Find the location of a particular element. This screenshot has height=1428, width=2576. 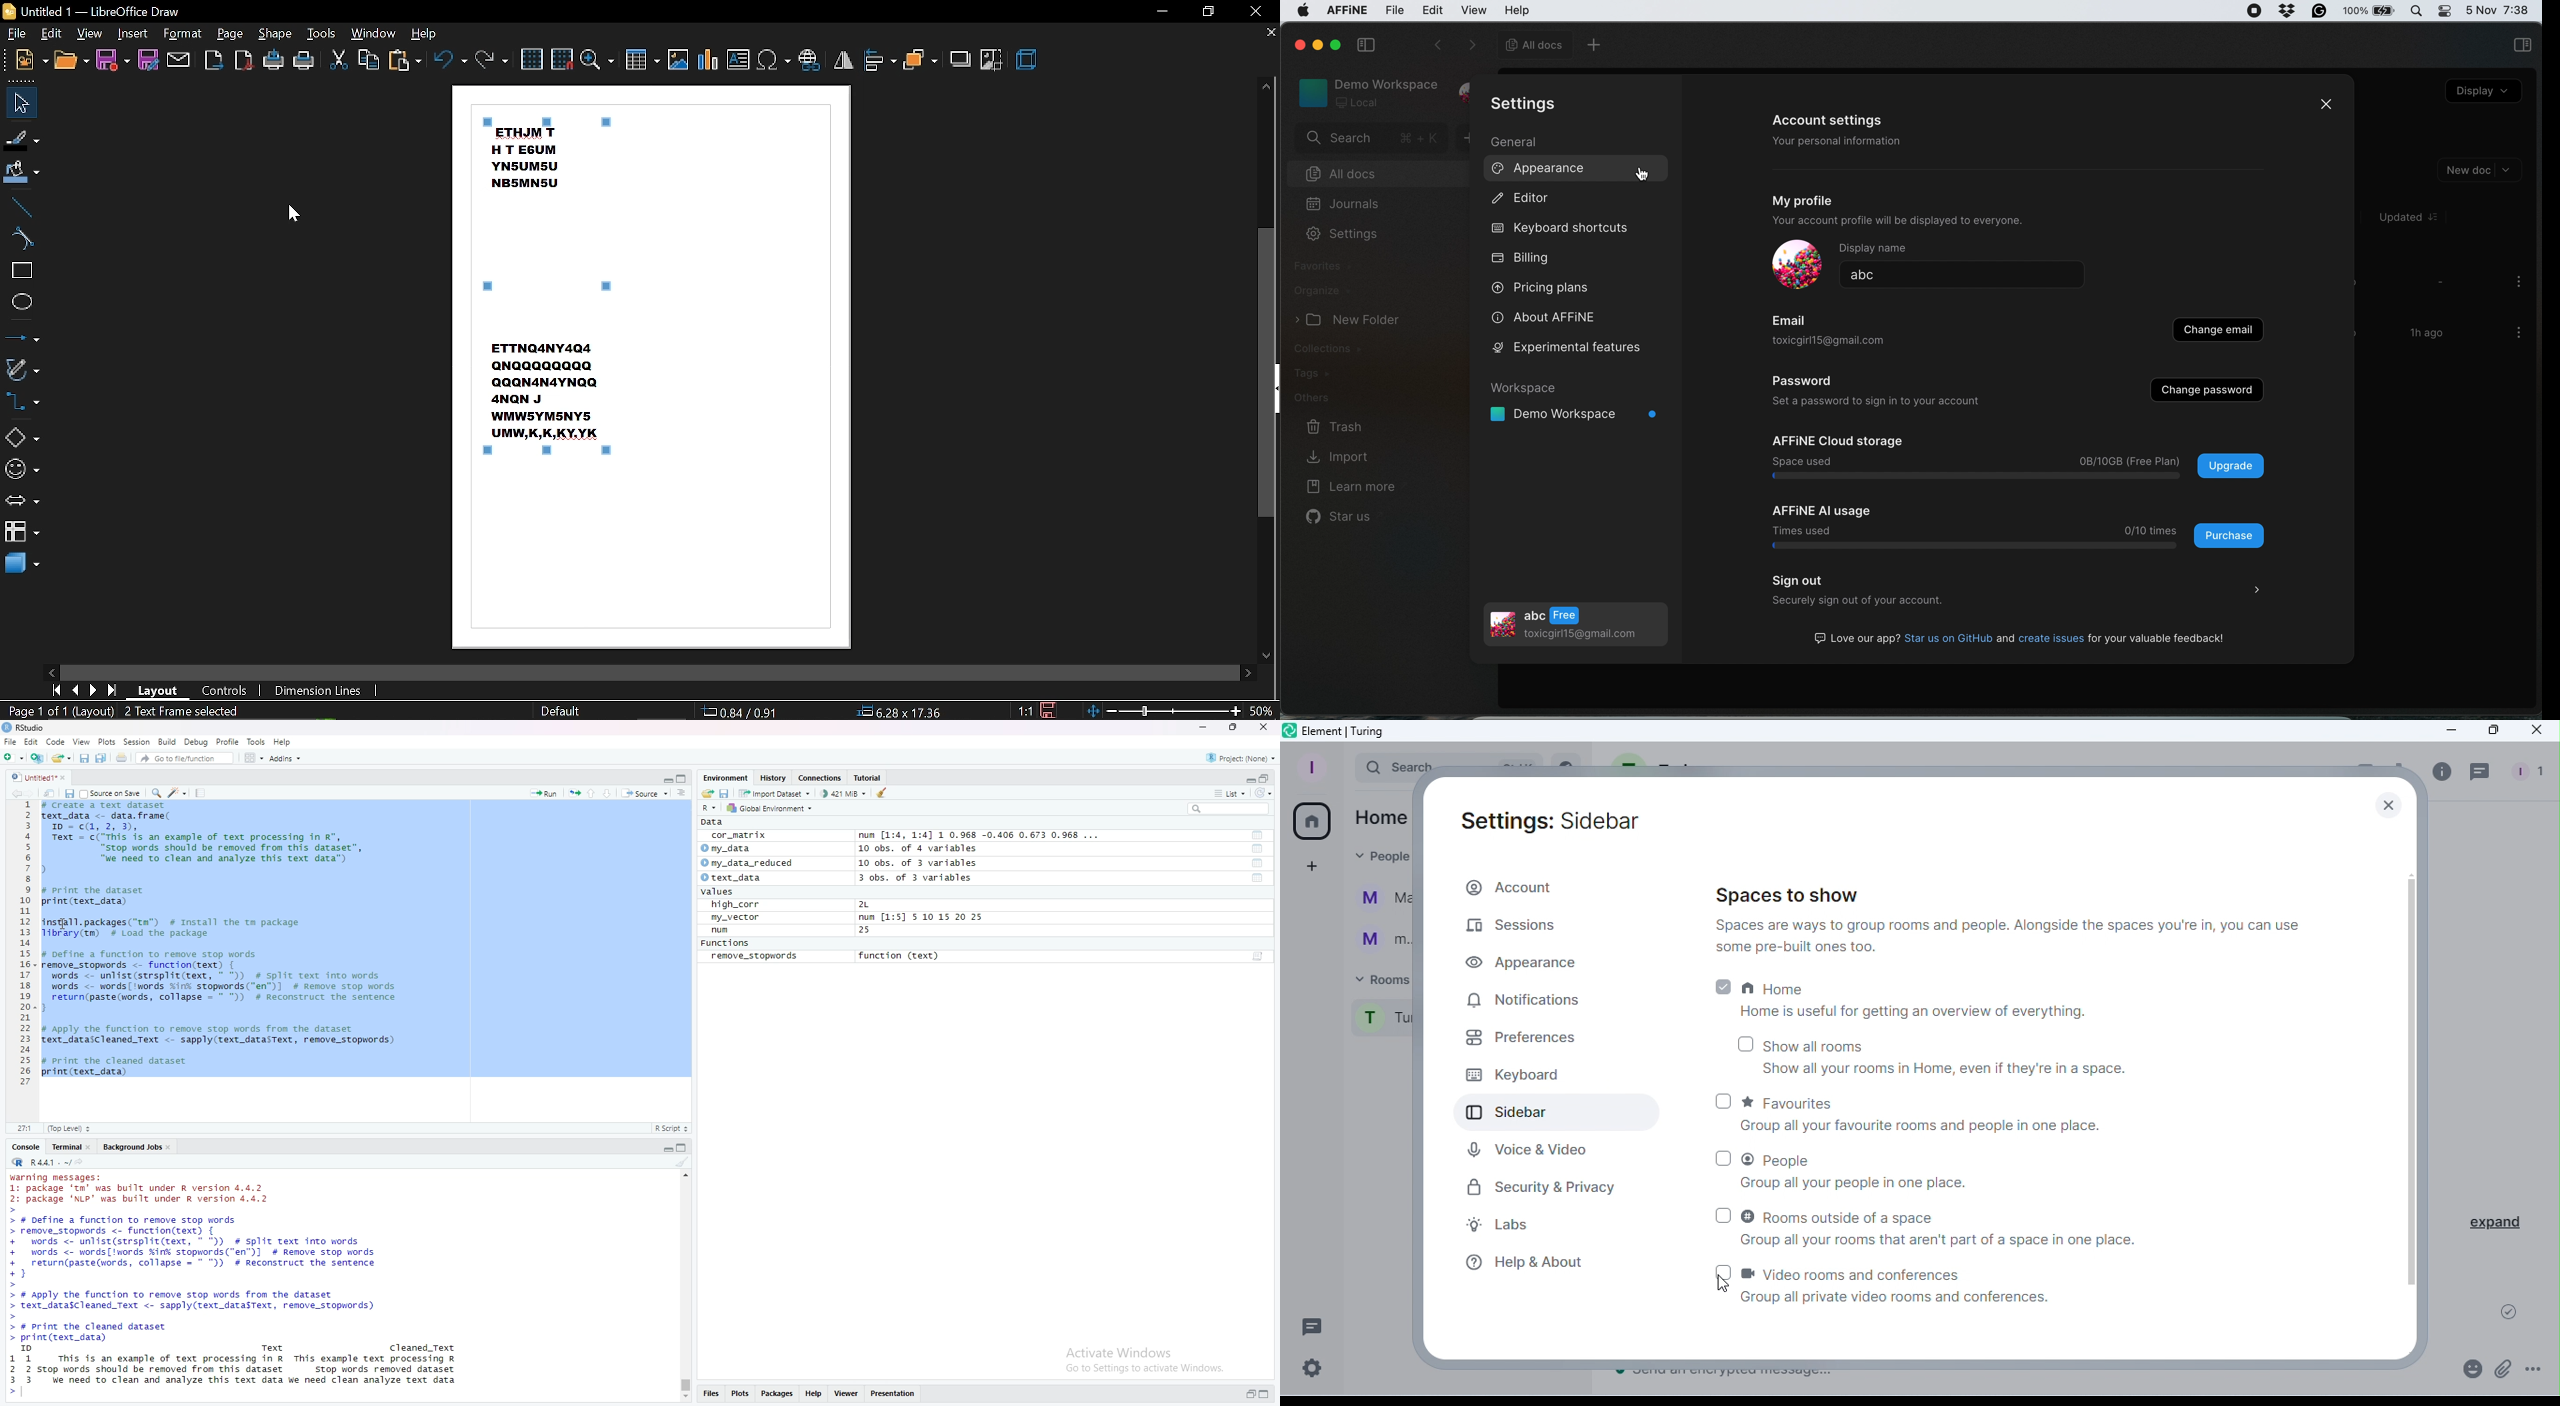

12:1 is located at coordinates (25, 1129).